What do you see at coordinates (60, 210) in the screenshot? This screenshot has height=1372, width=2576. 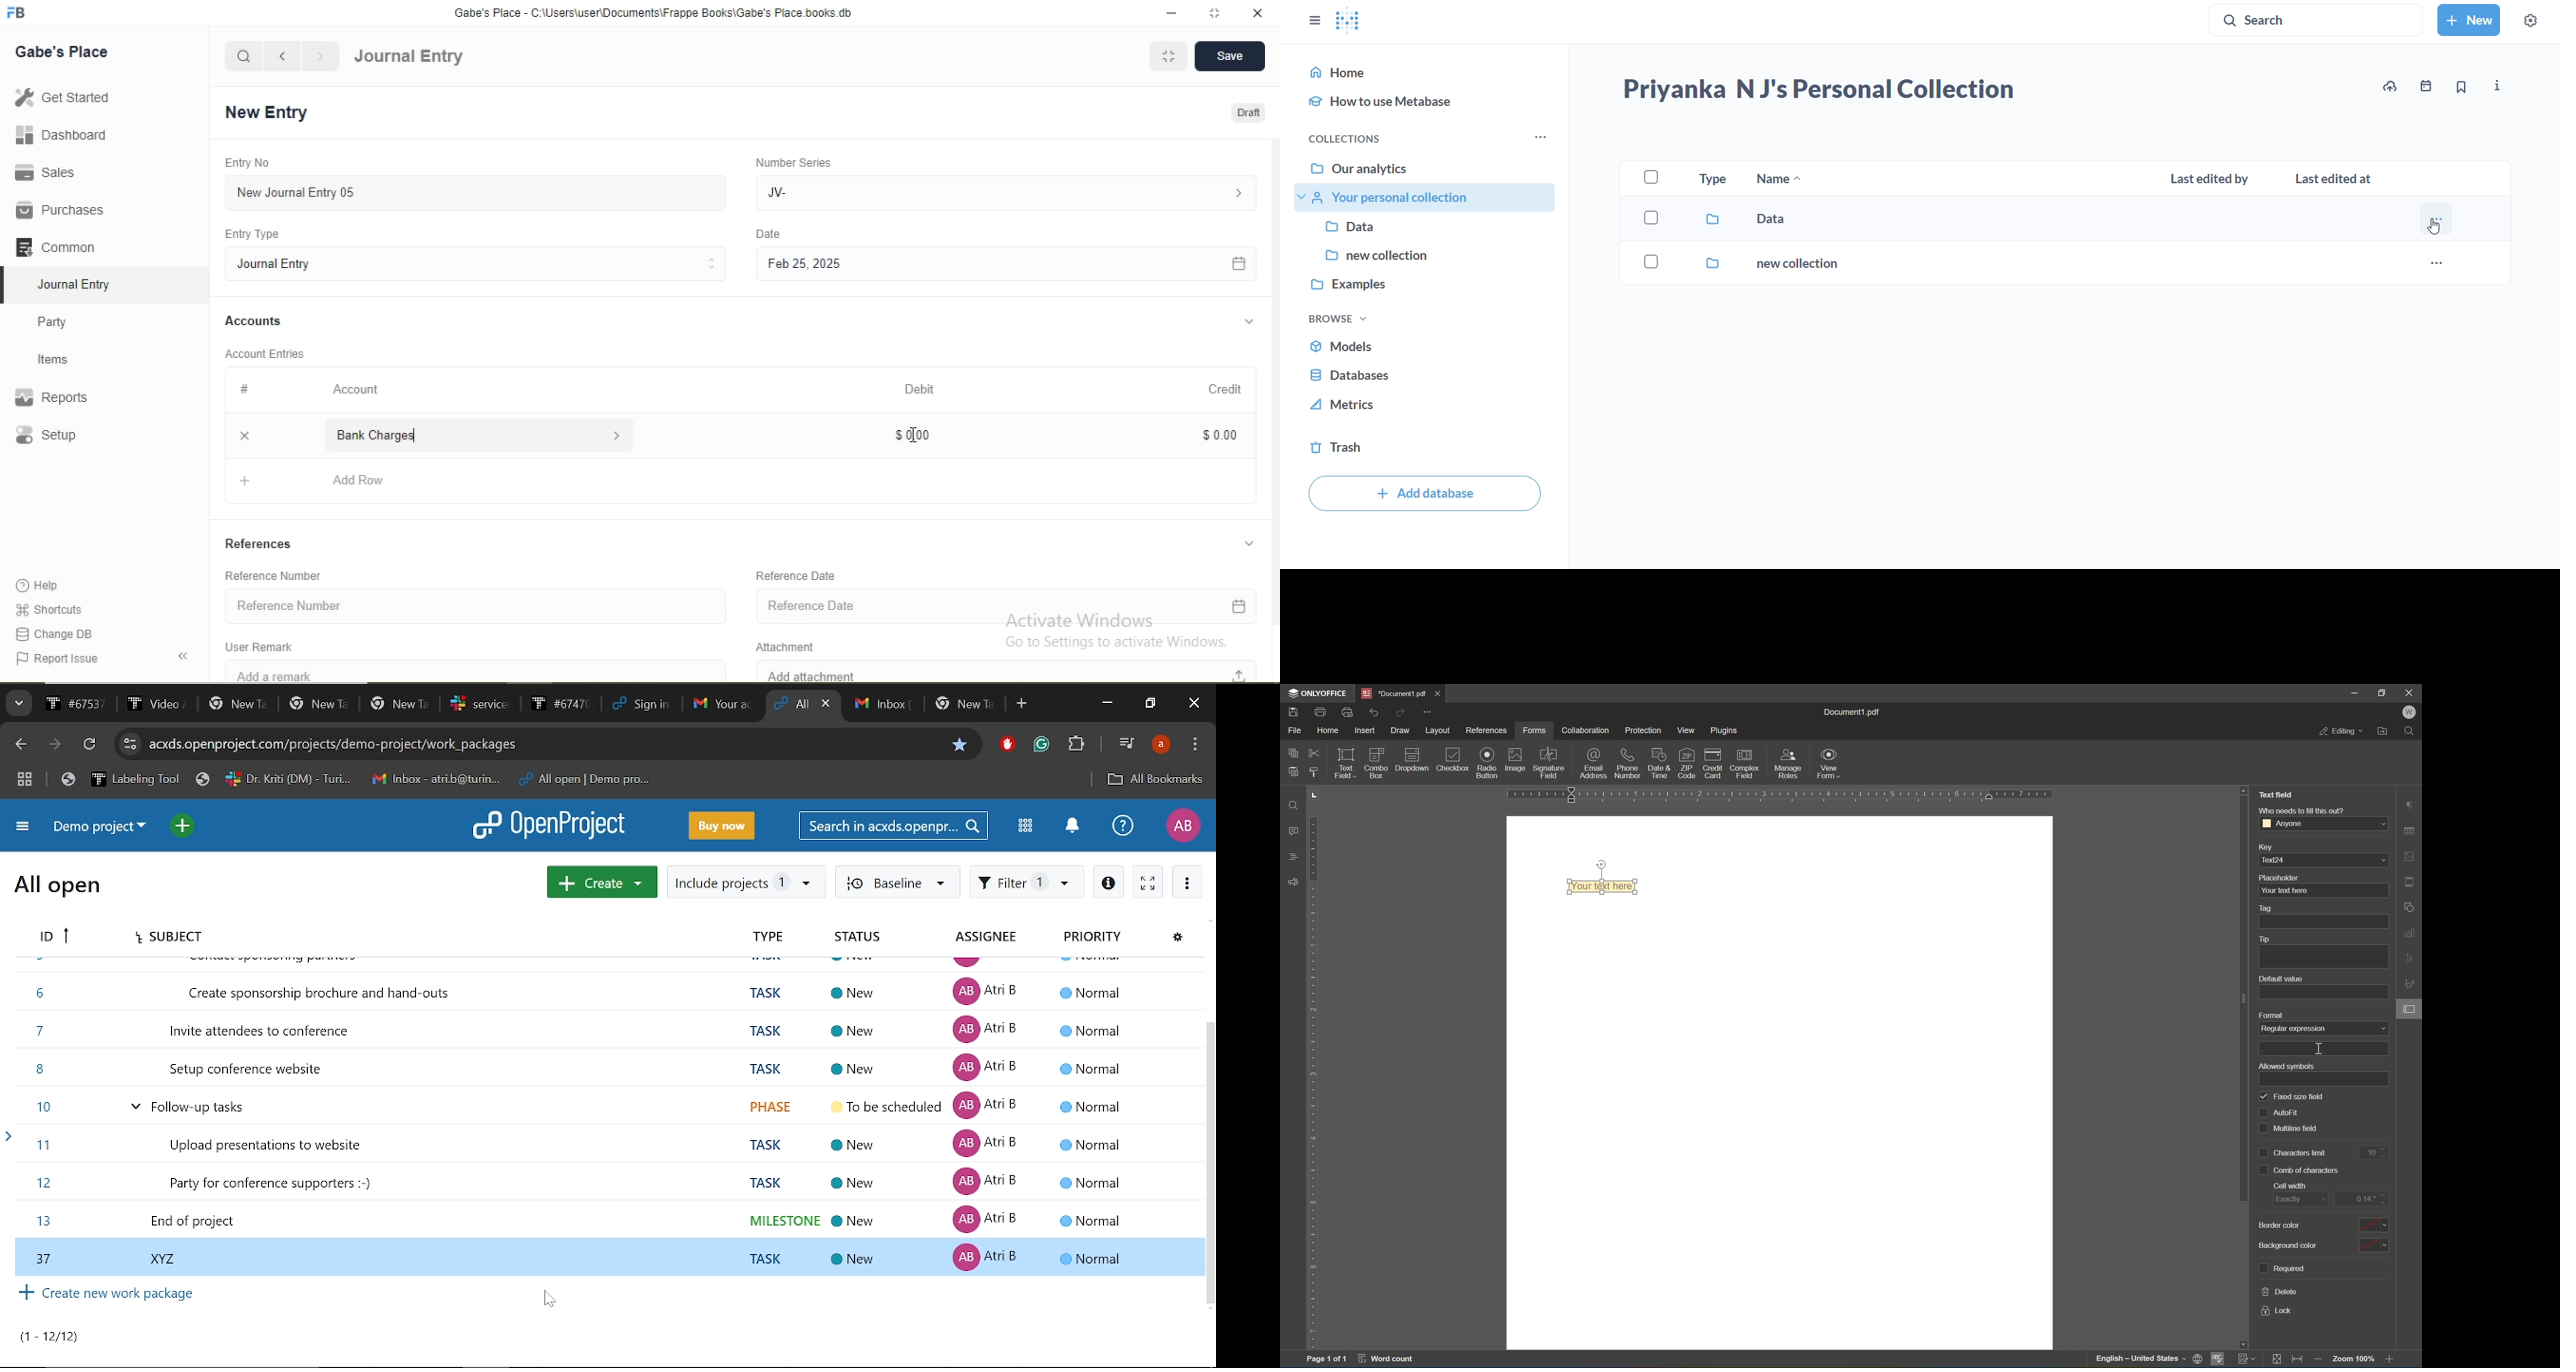 I see `Purchases` at bounding box center [60, 210].